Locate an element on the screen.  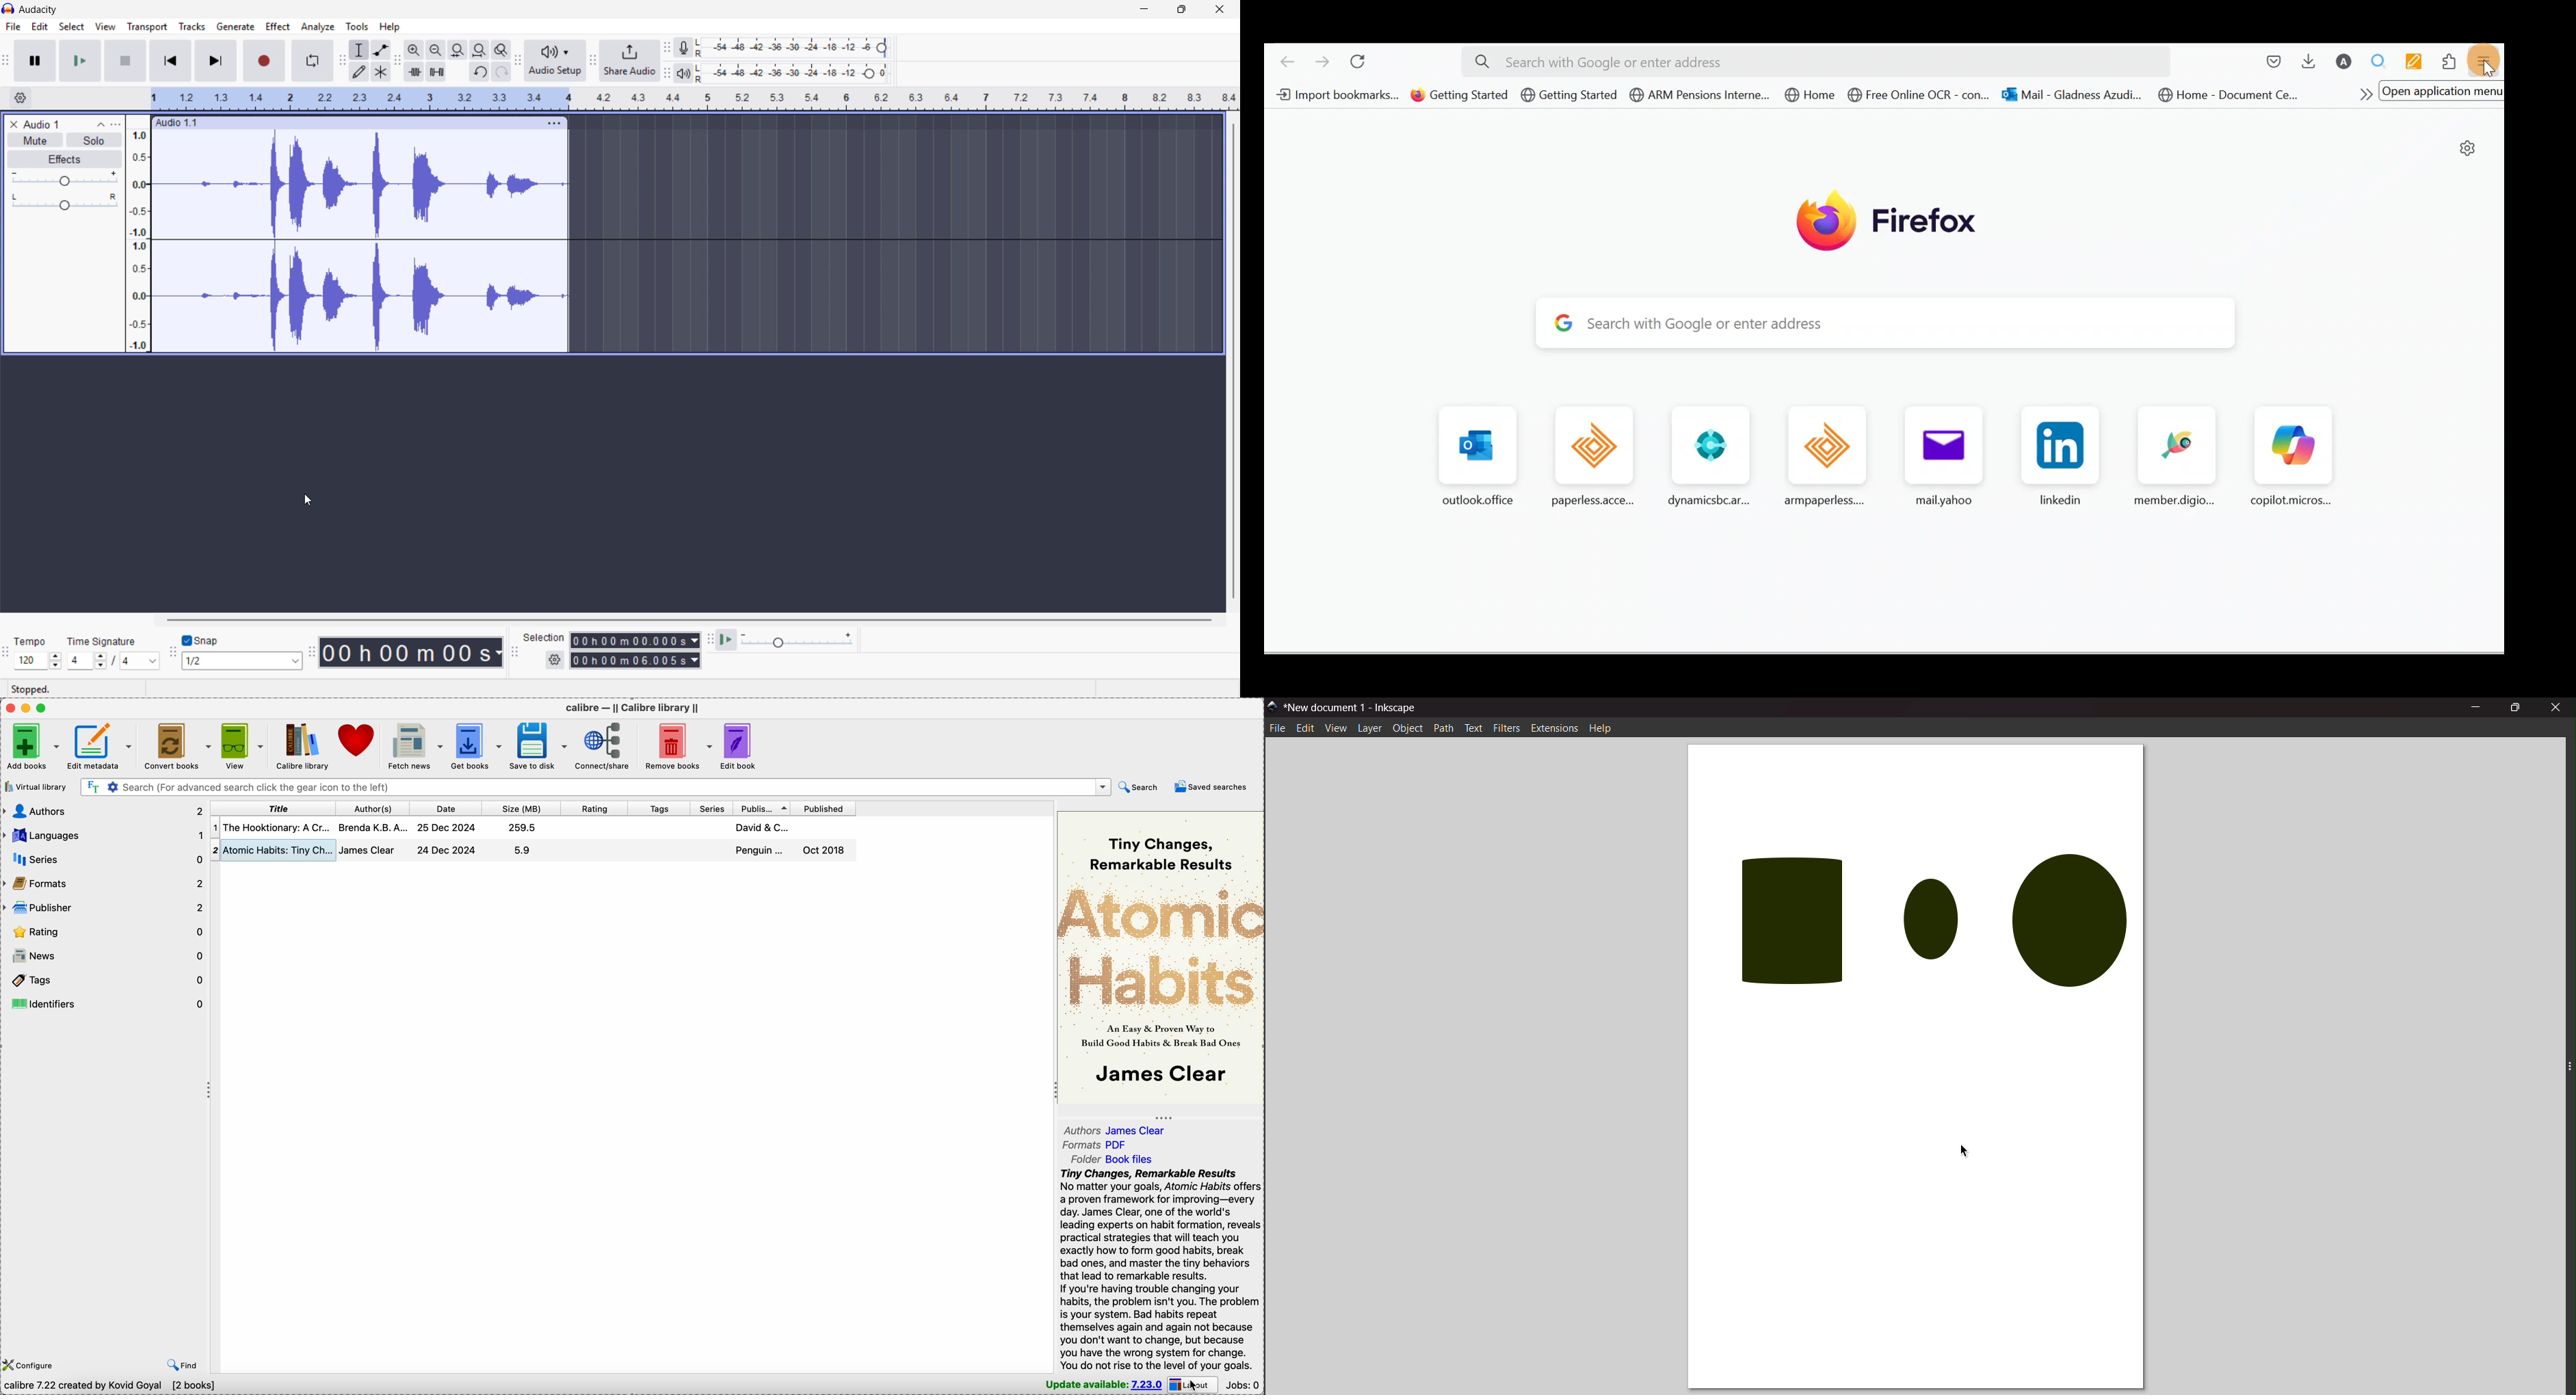
Multi keywords highlighter is located at coordinates (2418, 62).